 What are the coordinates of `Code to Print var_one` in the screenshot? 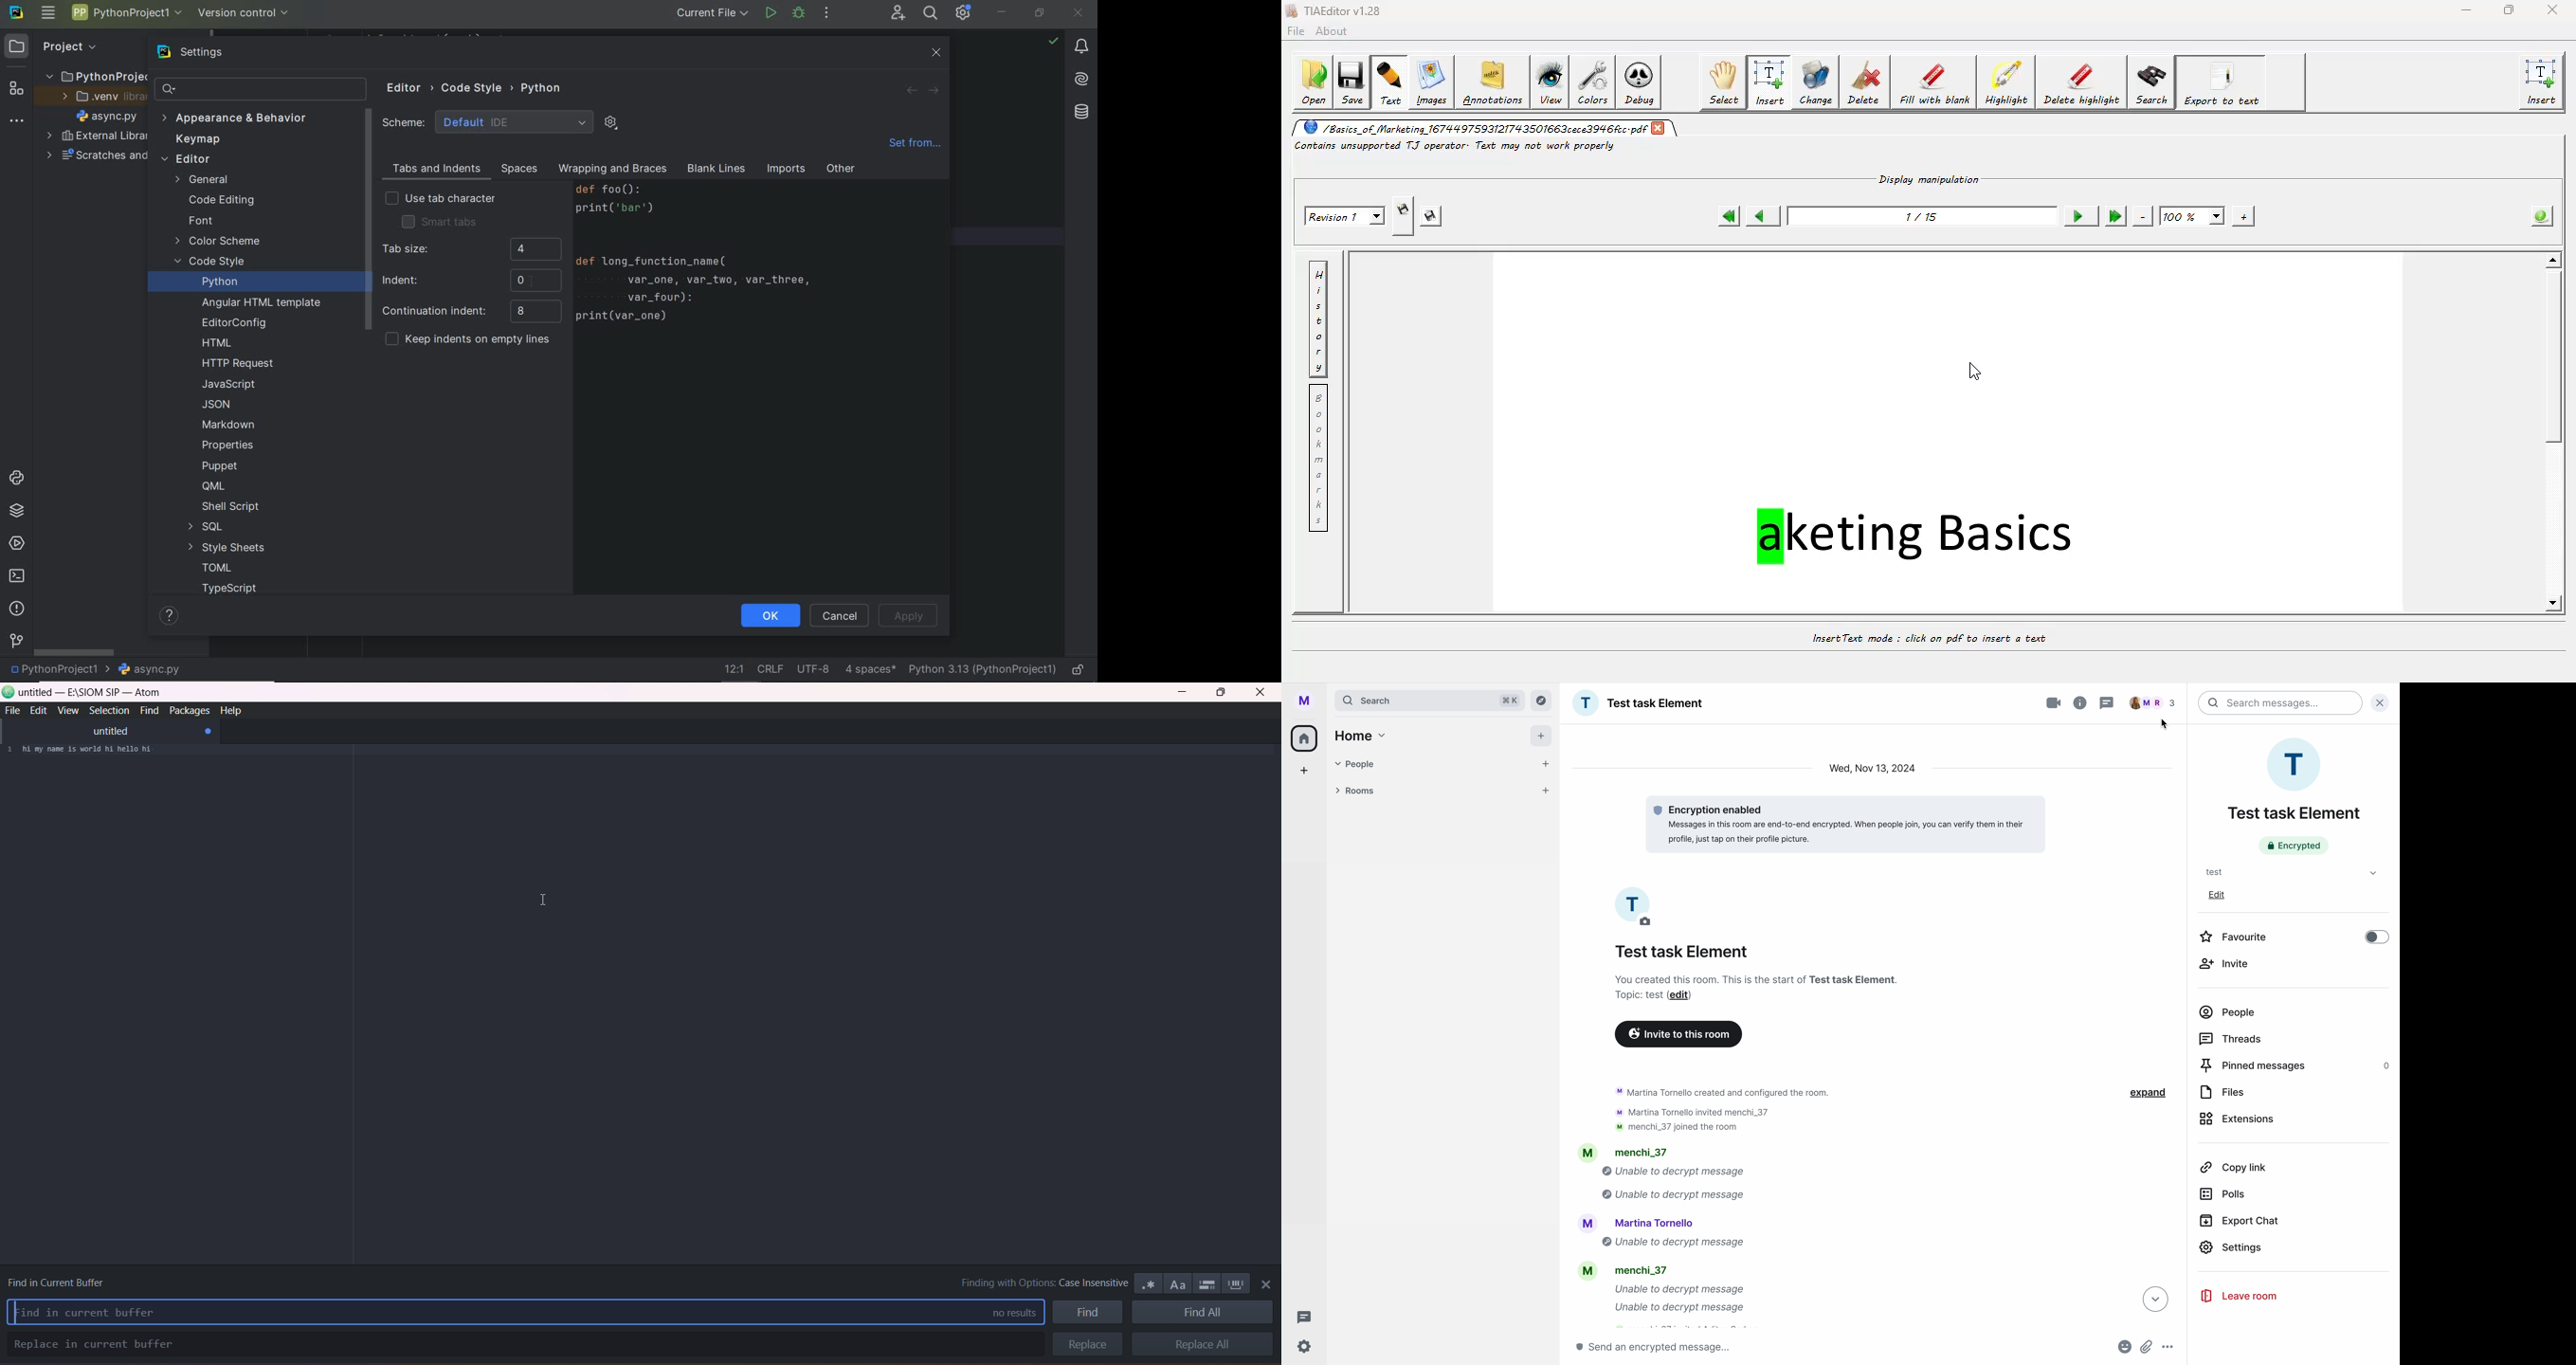 It's located at (708, 259).